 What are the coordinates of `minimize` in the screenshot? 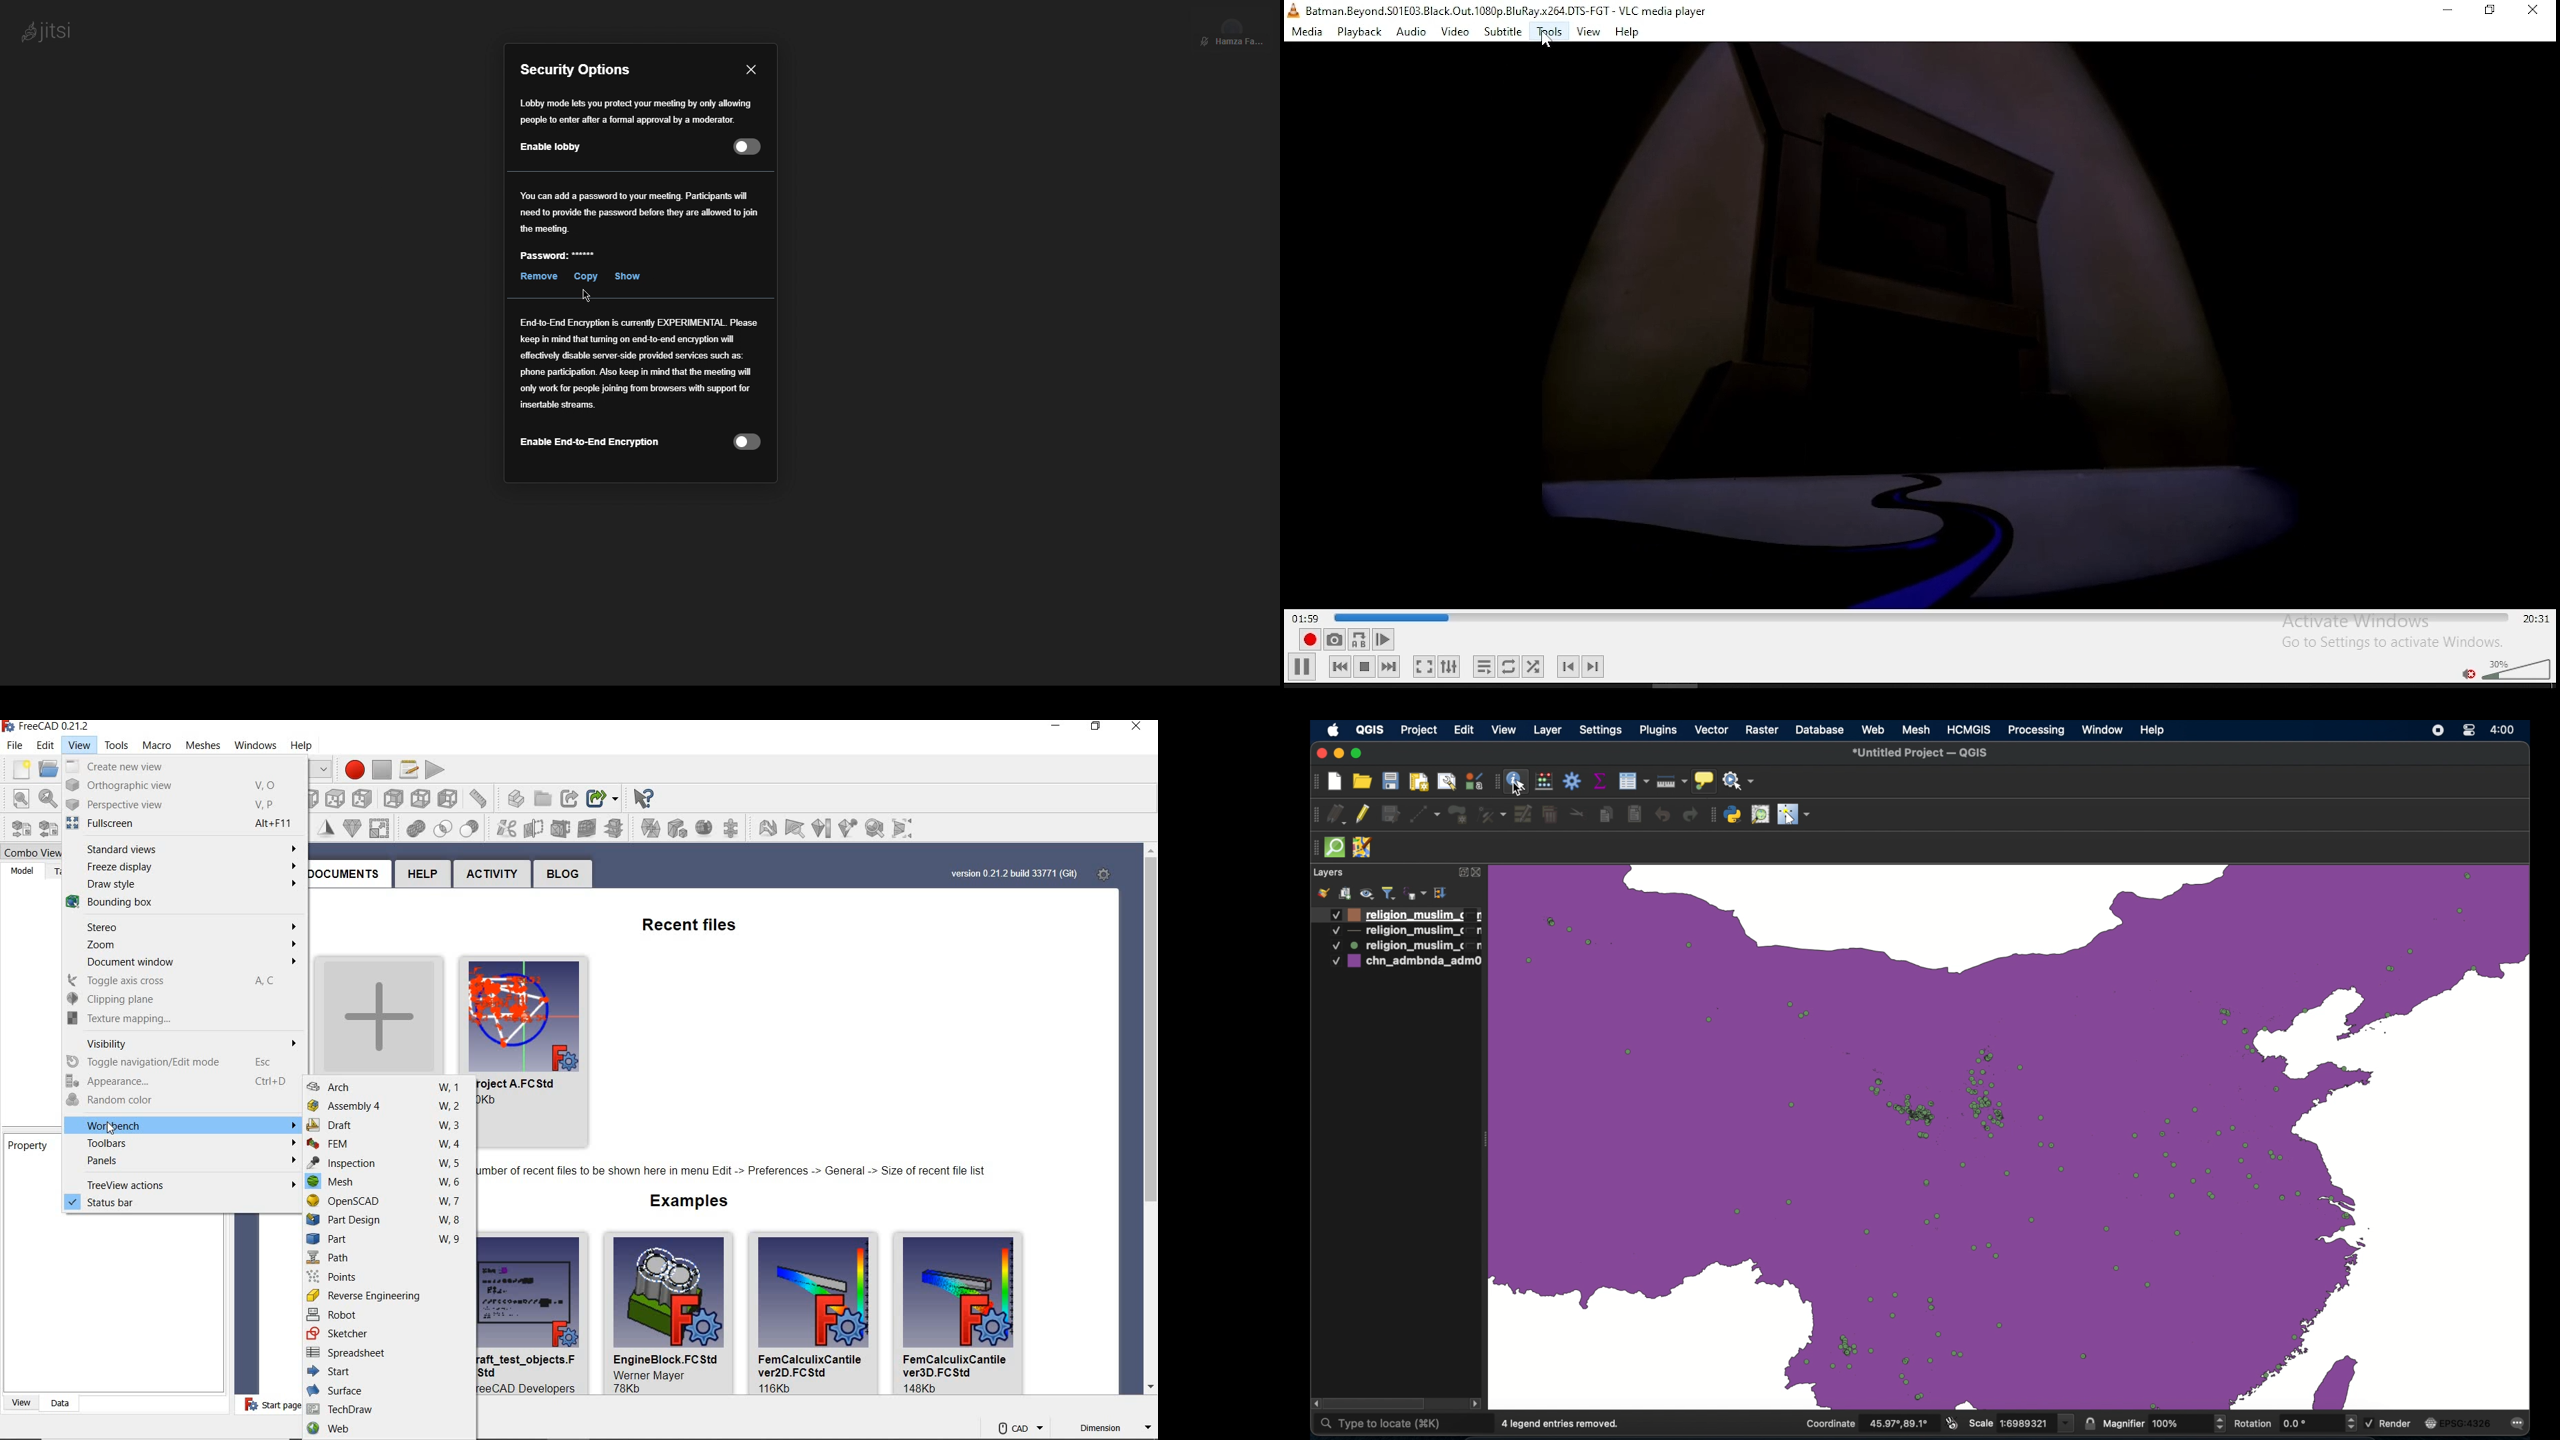 It's located at (1055, 728).